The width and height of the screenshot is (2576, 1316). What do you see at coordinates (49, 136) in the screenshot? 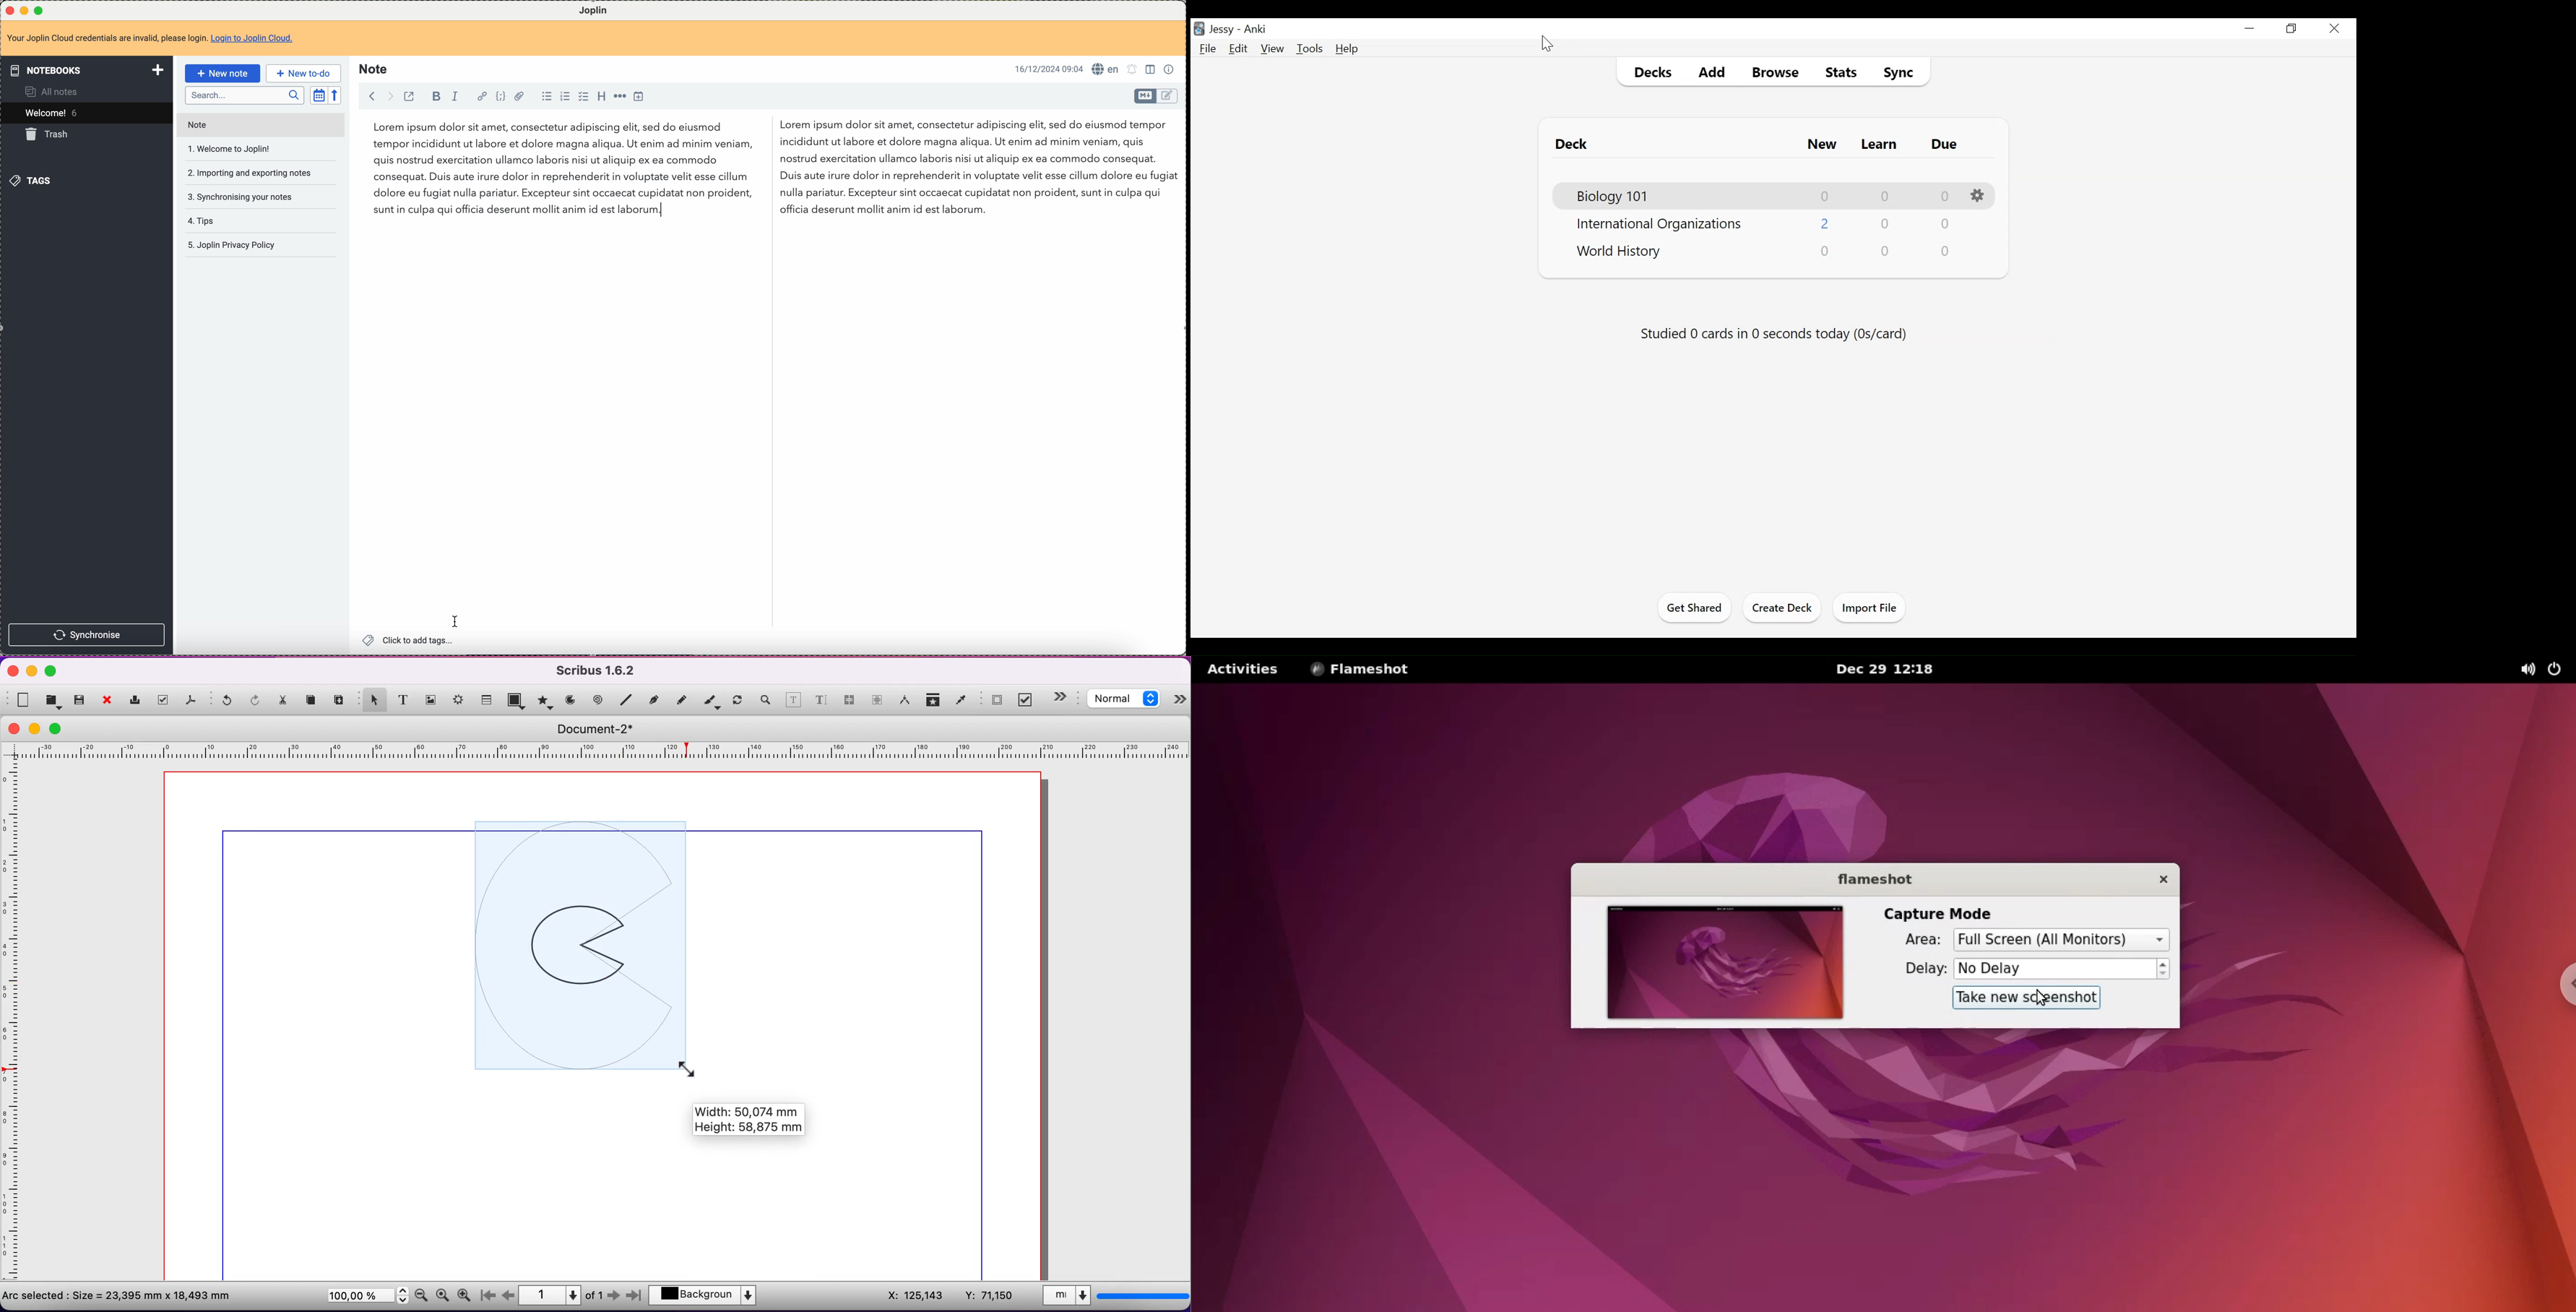
I see `trash` at bounding box center [49, 136].